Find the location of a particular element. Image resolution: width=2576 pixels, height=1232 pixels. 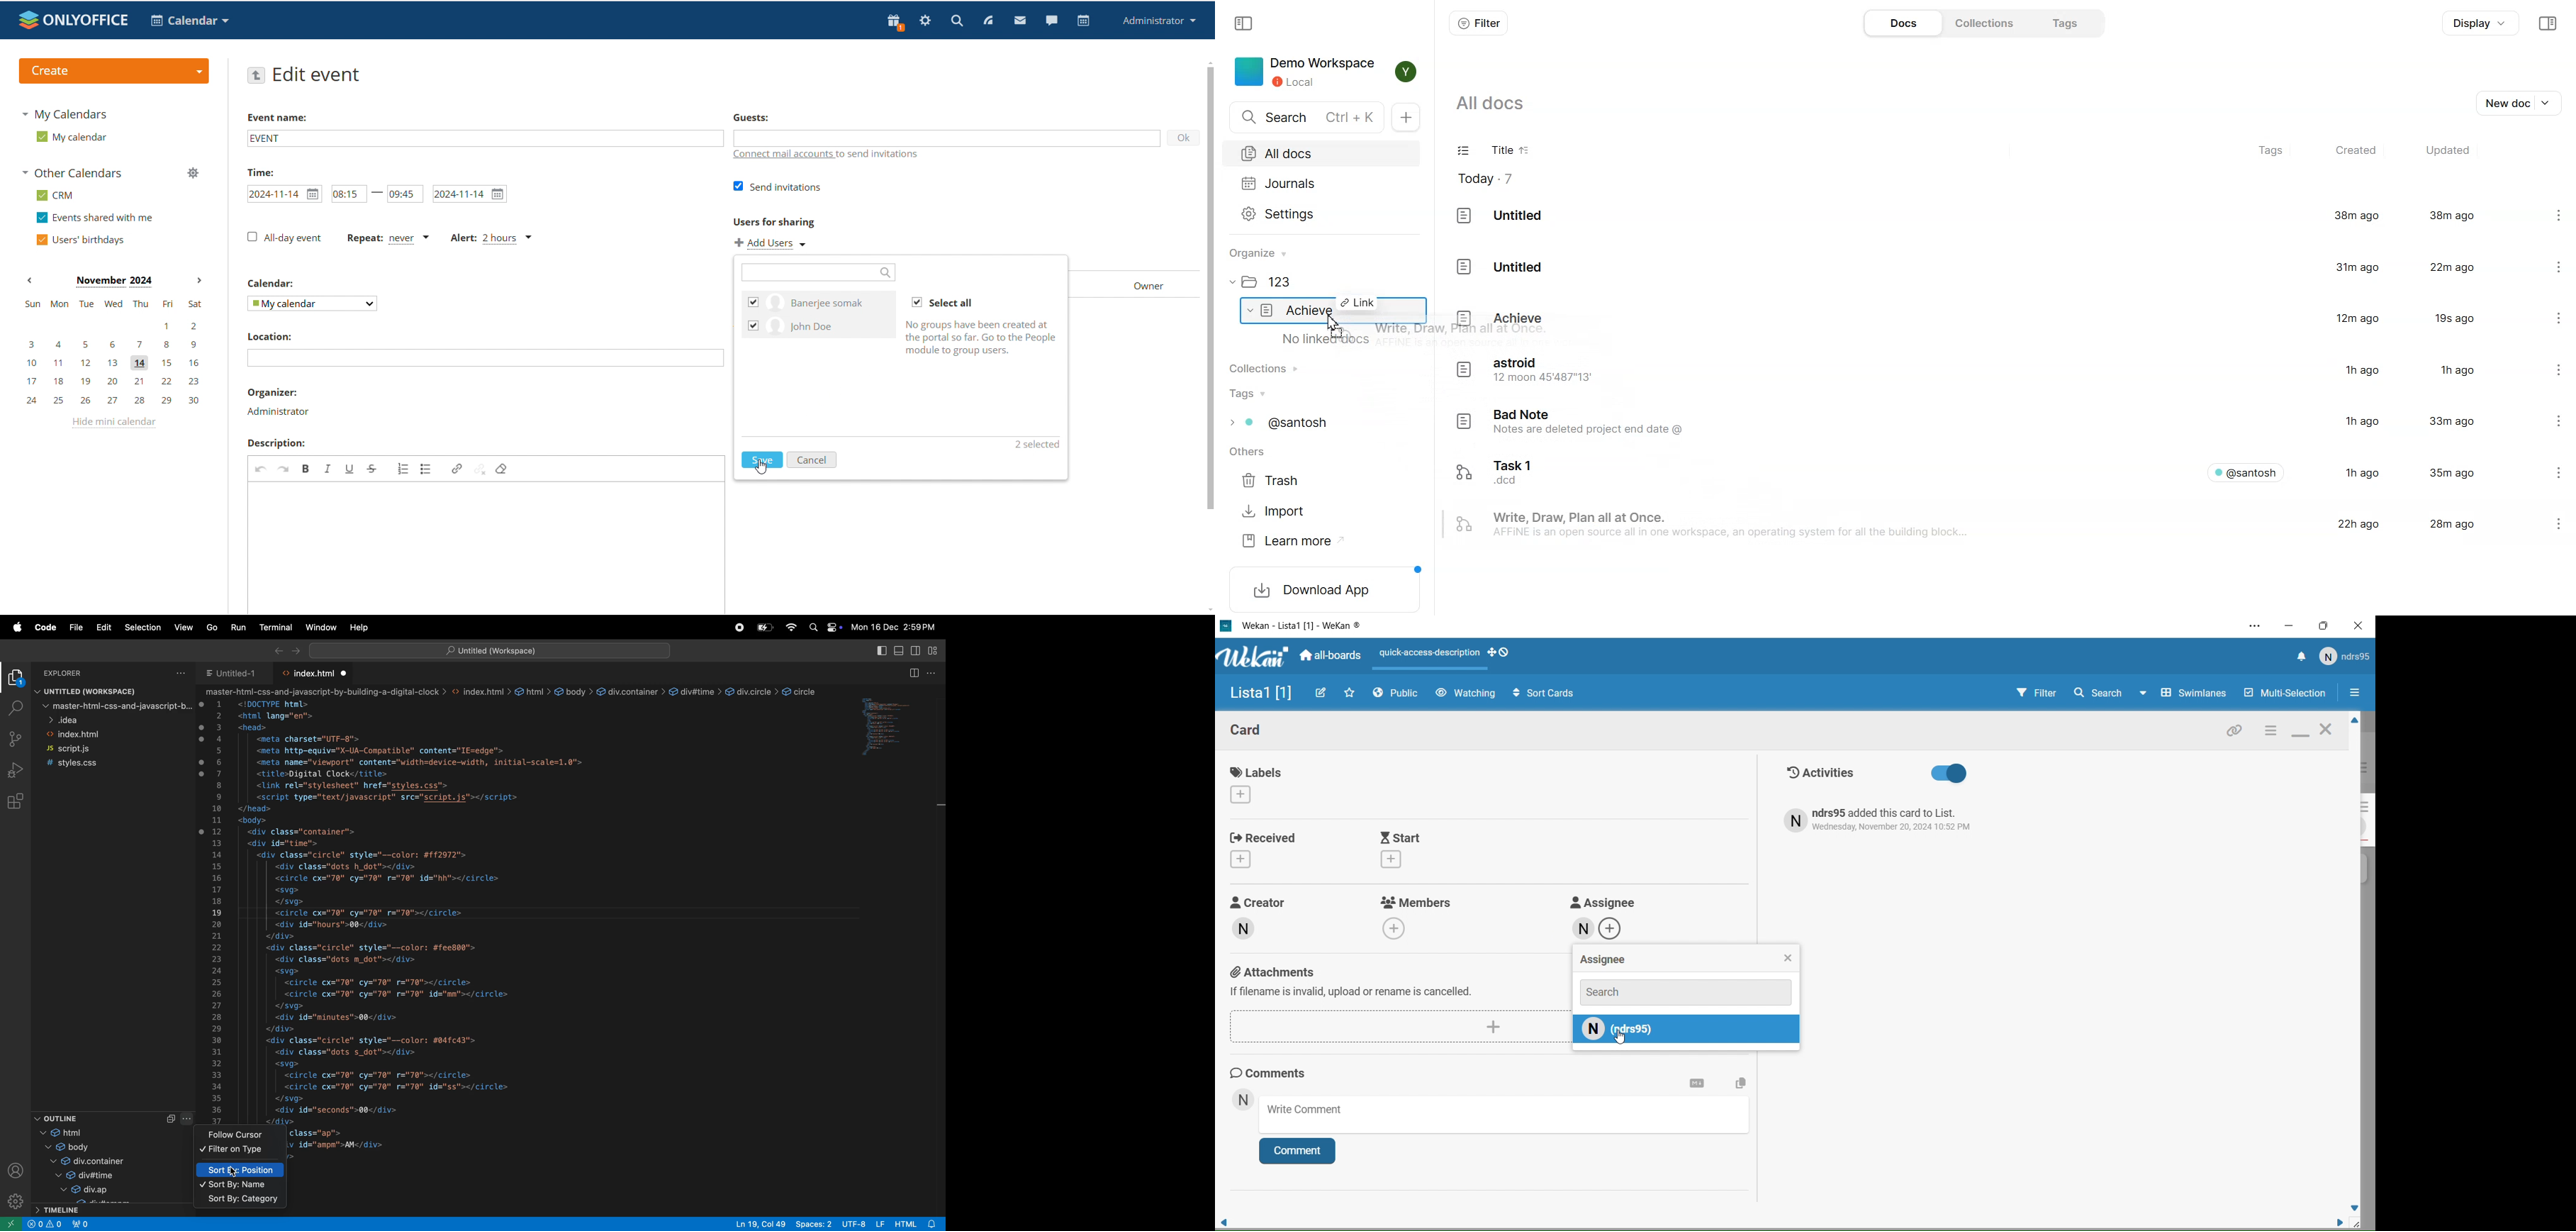

Filter is located at coordinates (1478, 23).